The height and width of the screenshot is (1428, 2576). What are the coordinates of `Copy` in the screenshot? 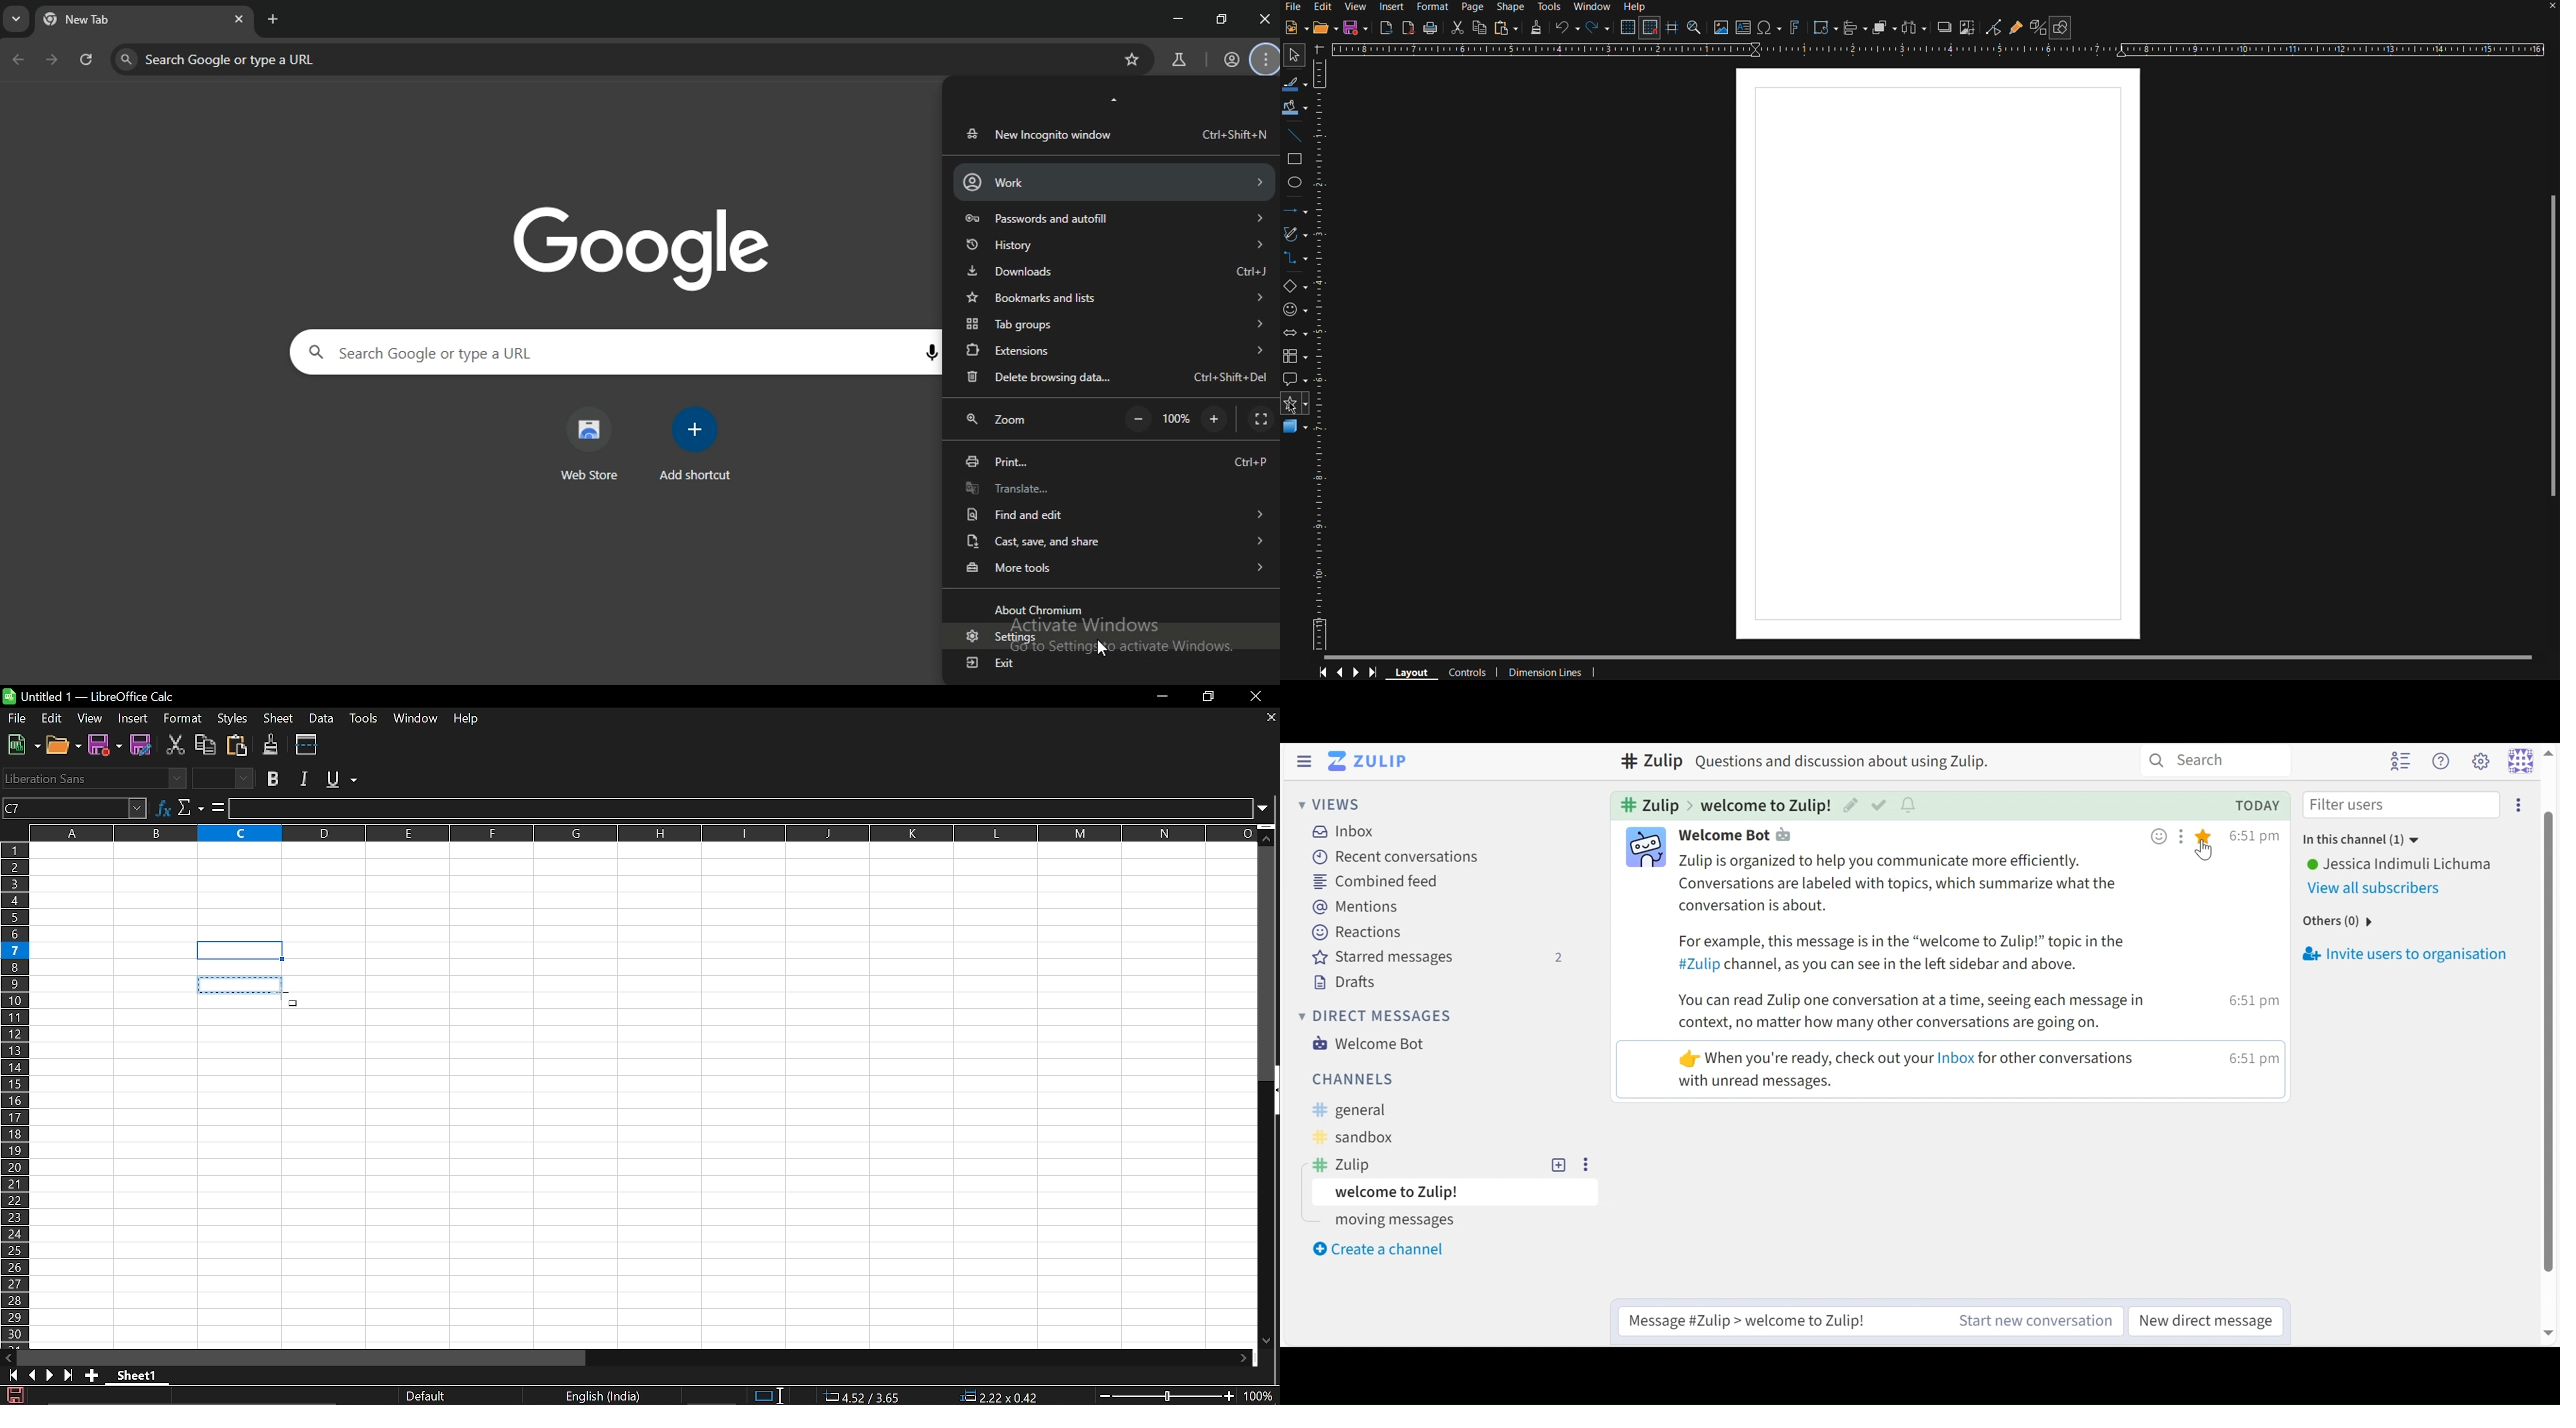 It's located at (1478, 28).